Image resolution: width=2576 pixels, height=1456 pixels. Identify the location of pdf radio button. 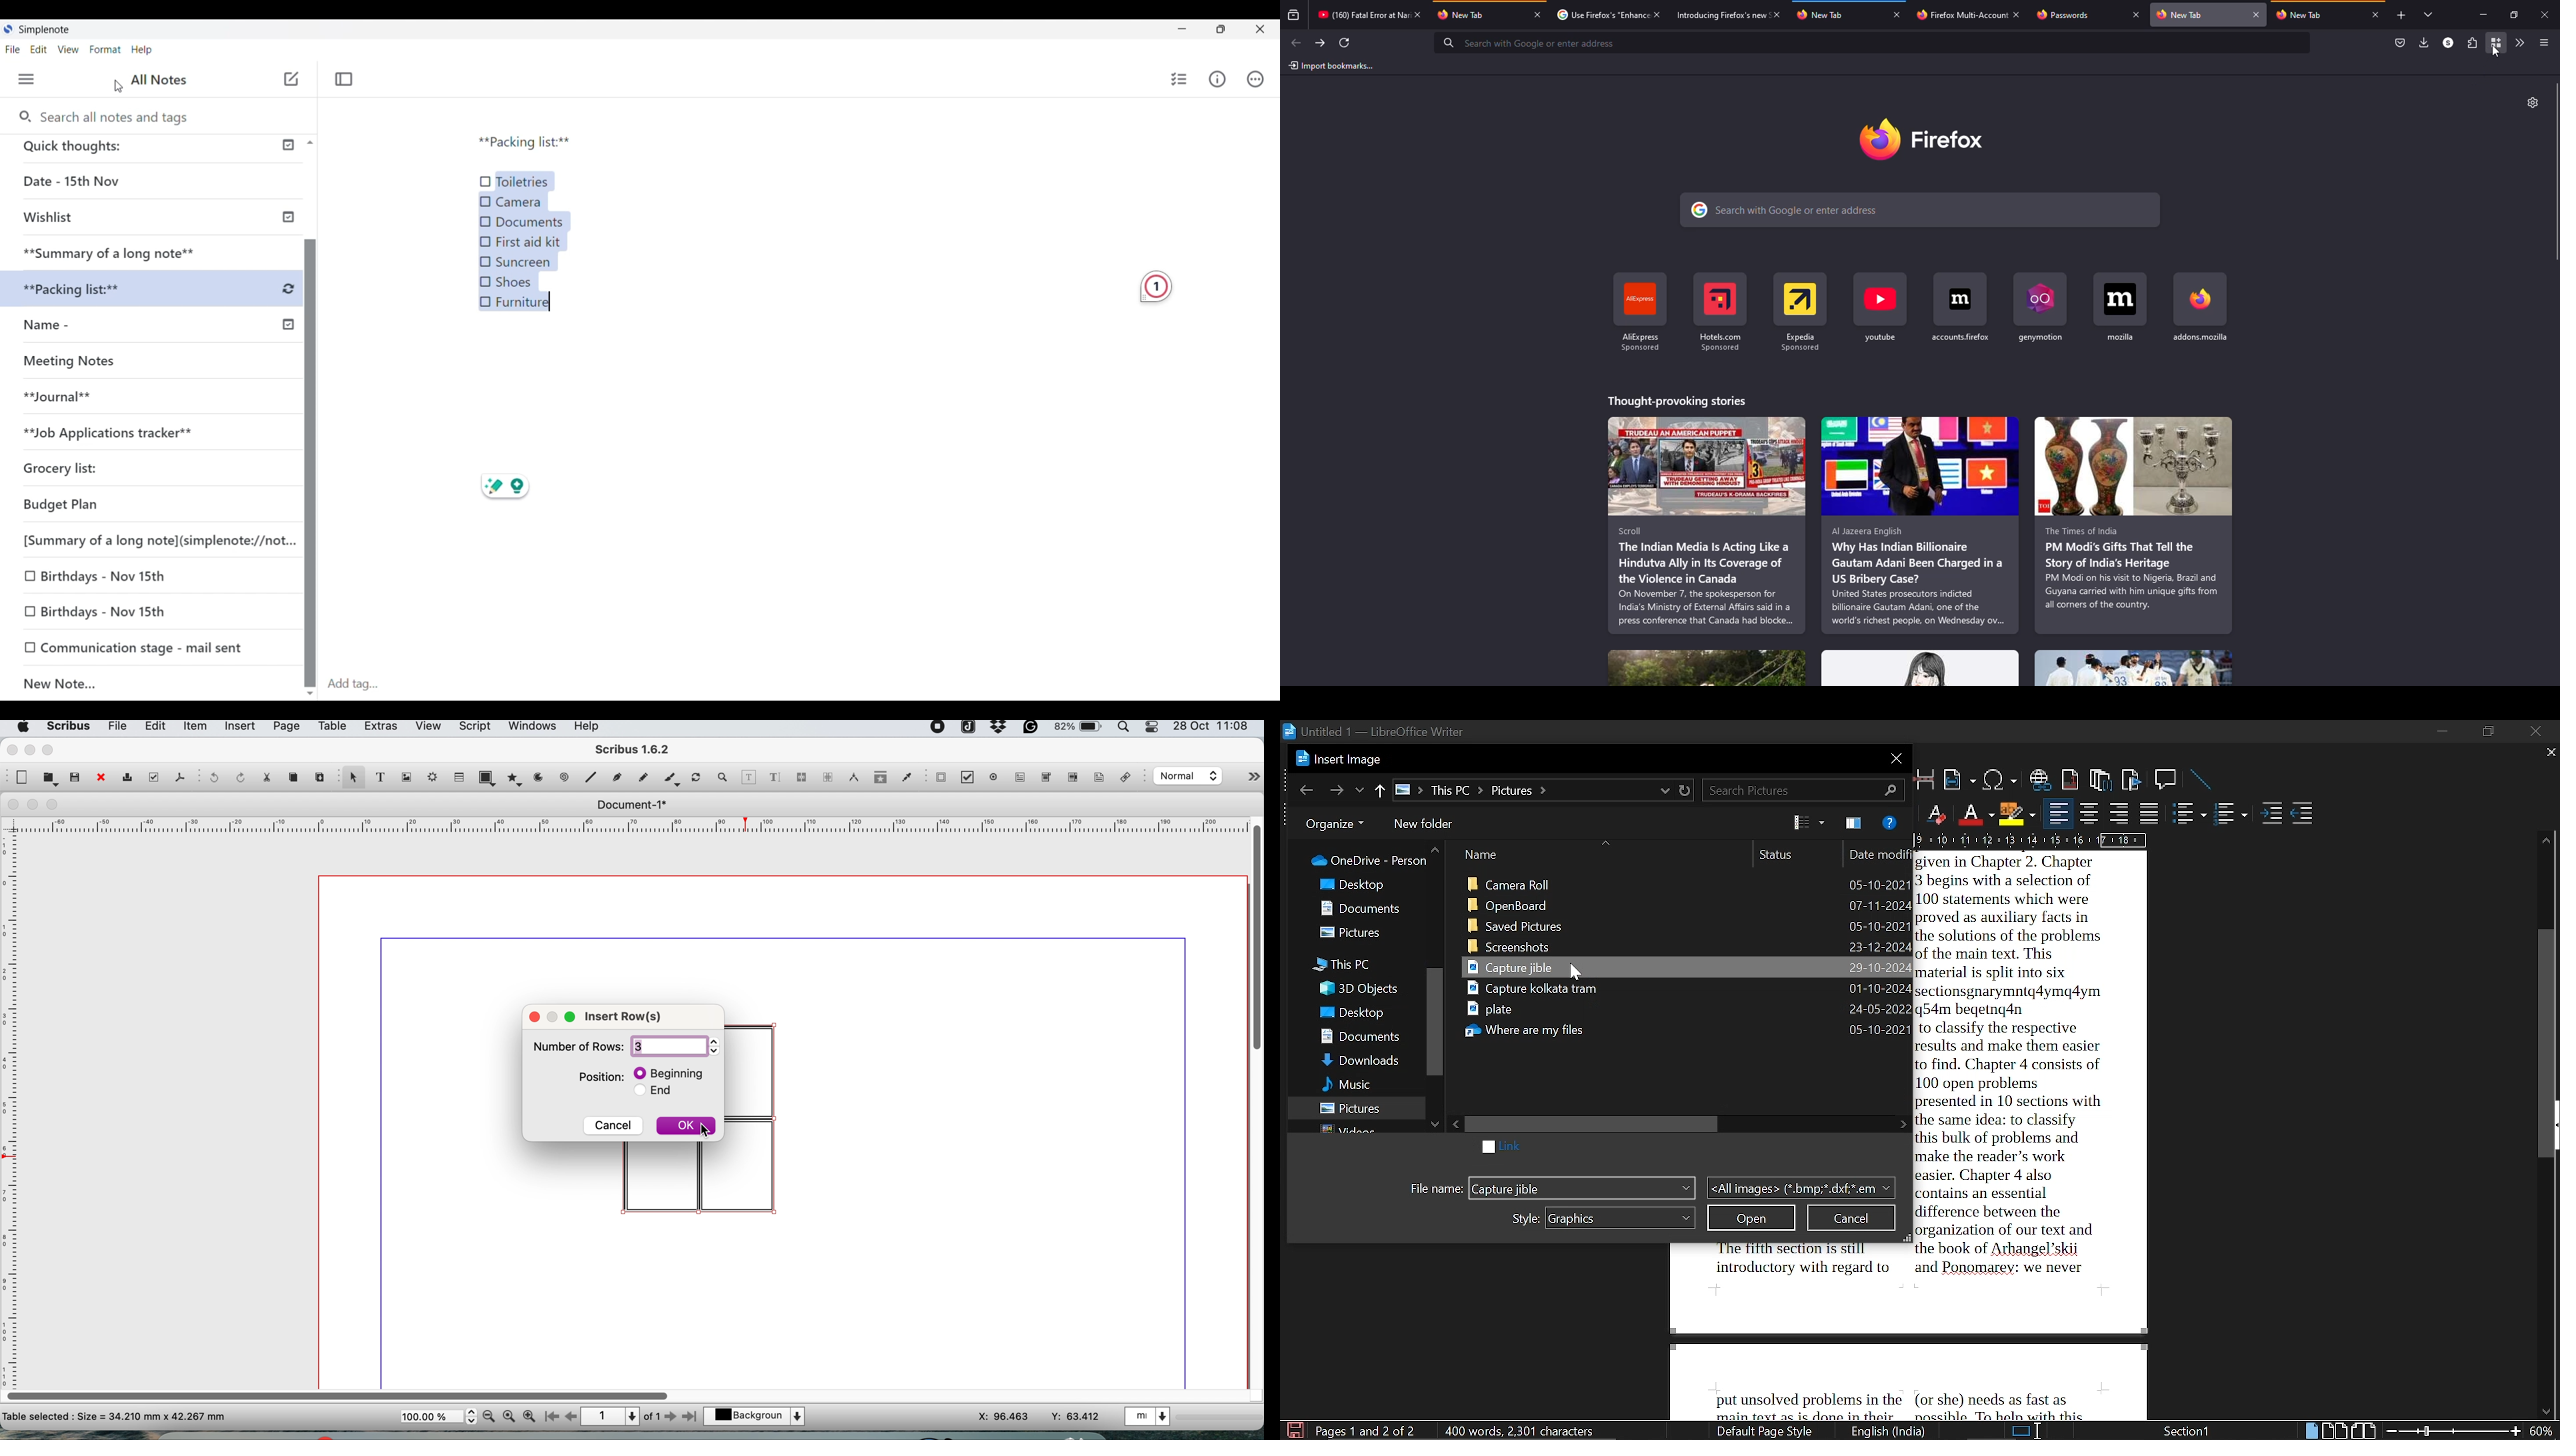
(994, 777).